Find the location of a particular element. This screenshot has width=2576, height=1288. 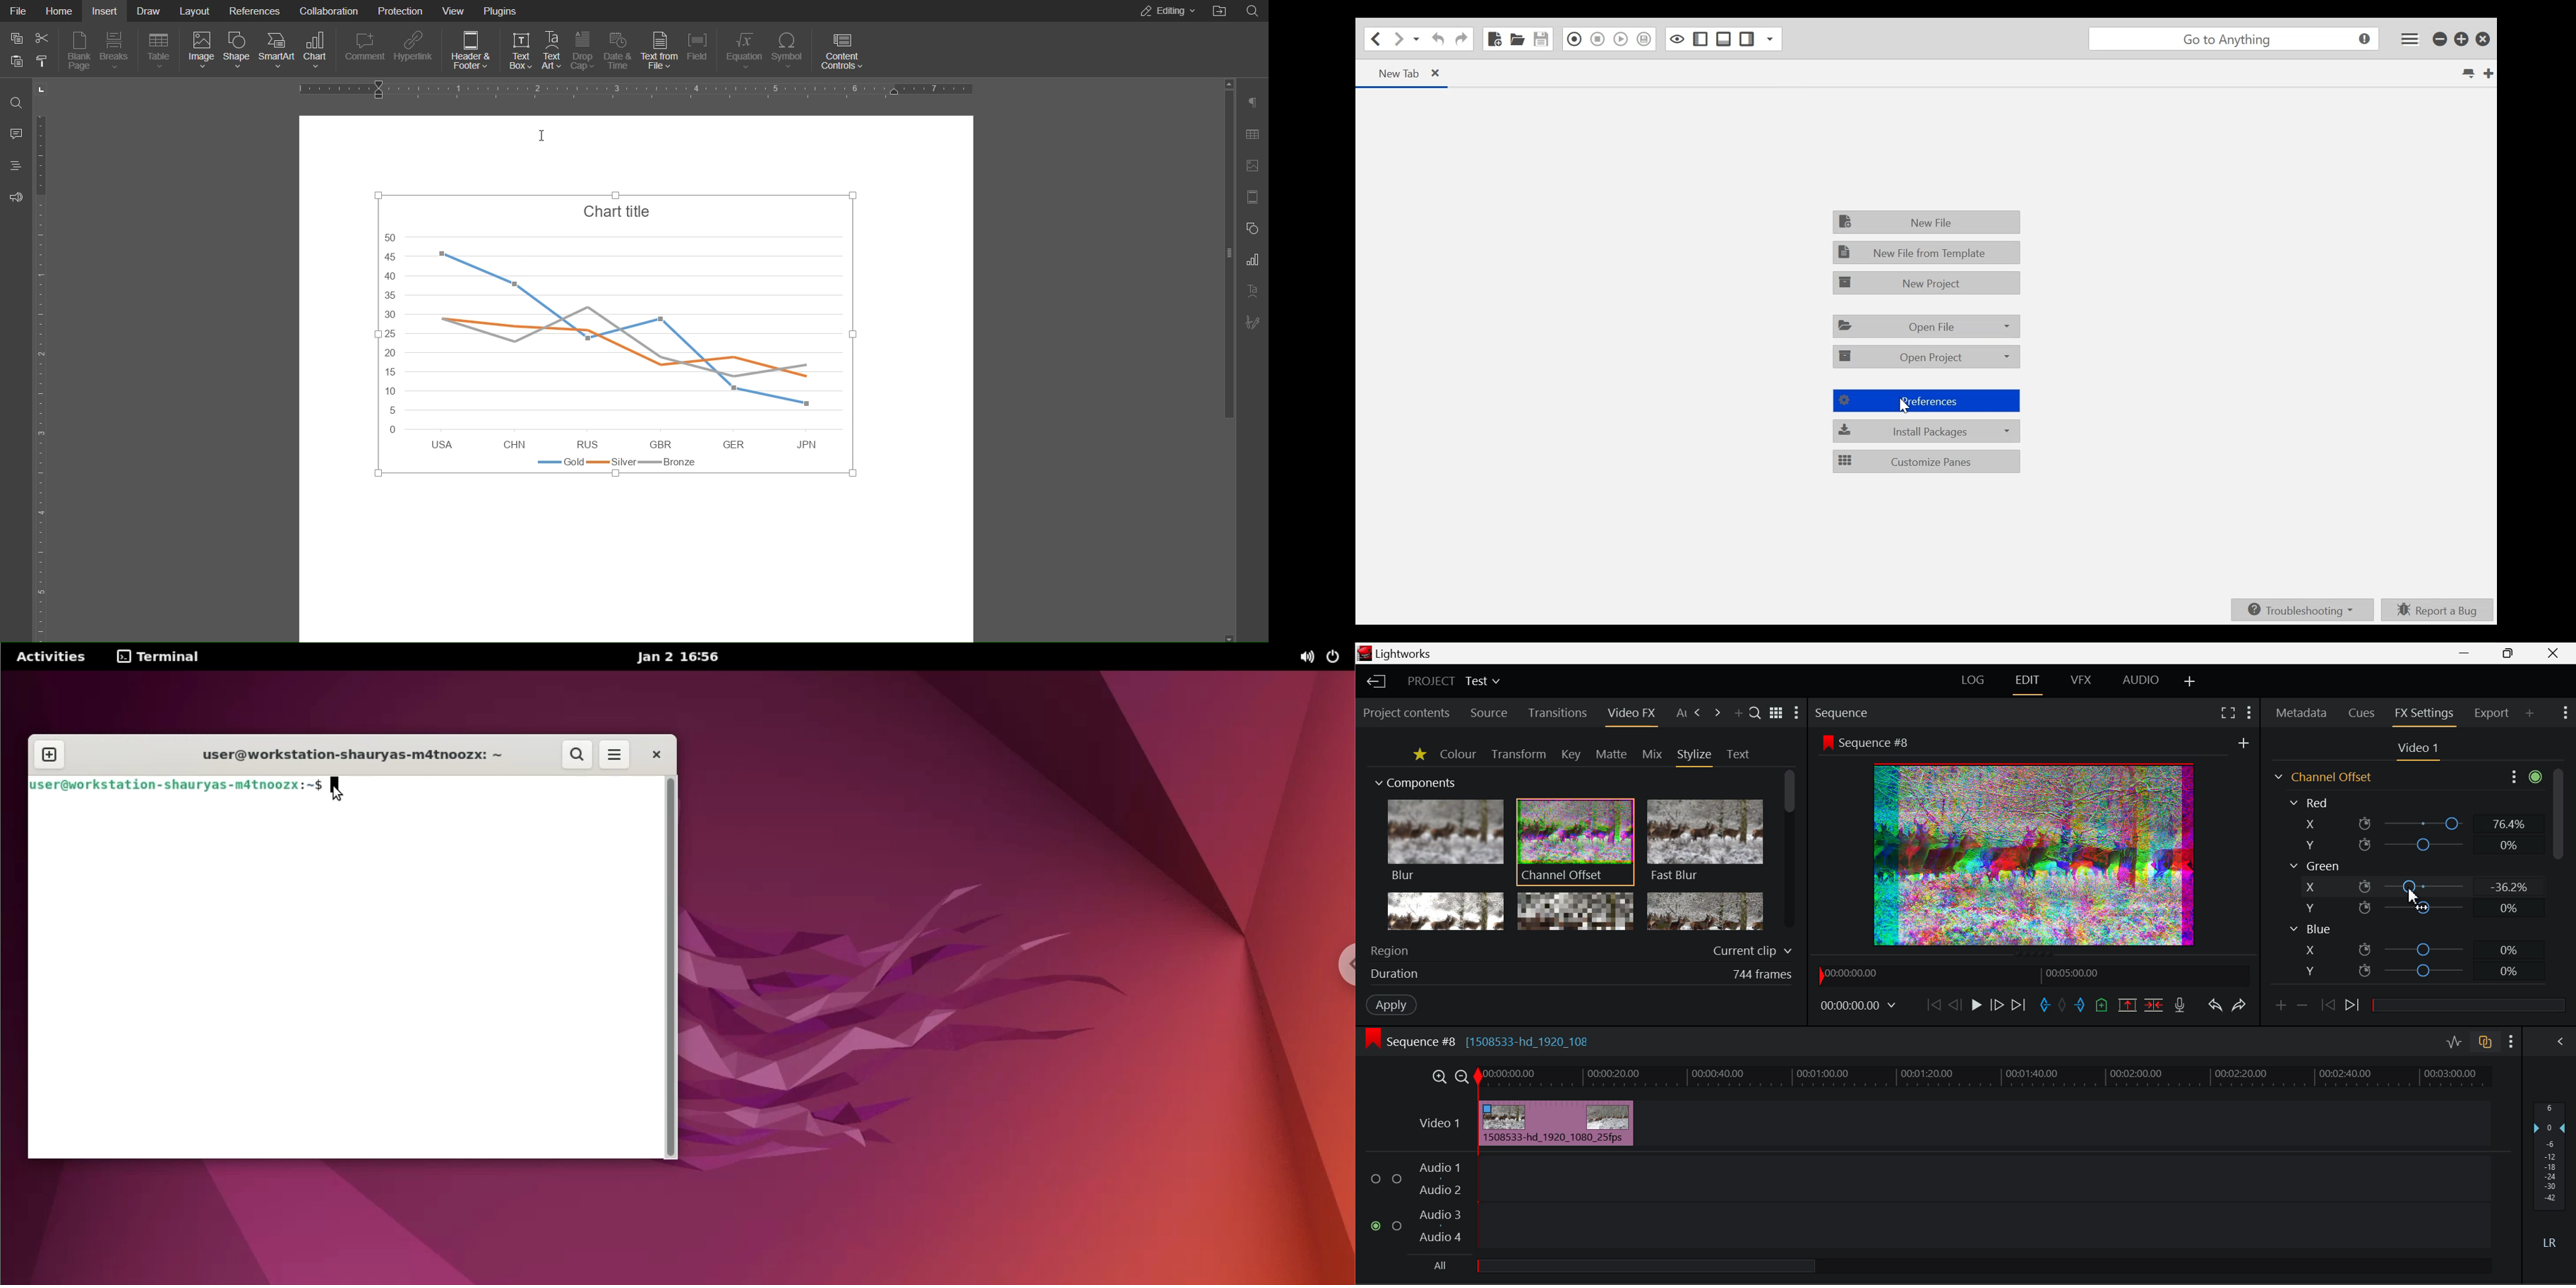

power options is located at coordinates (1336, 657).